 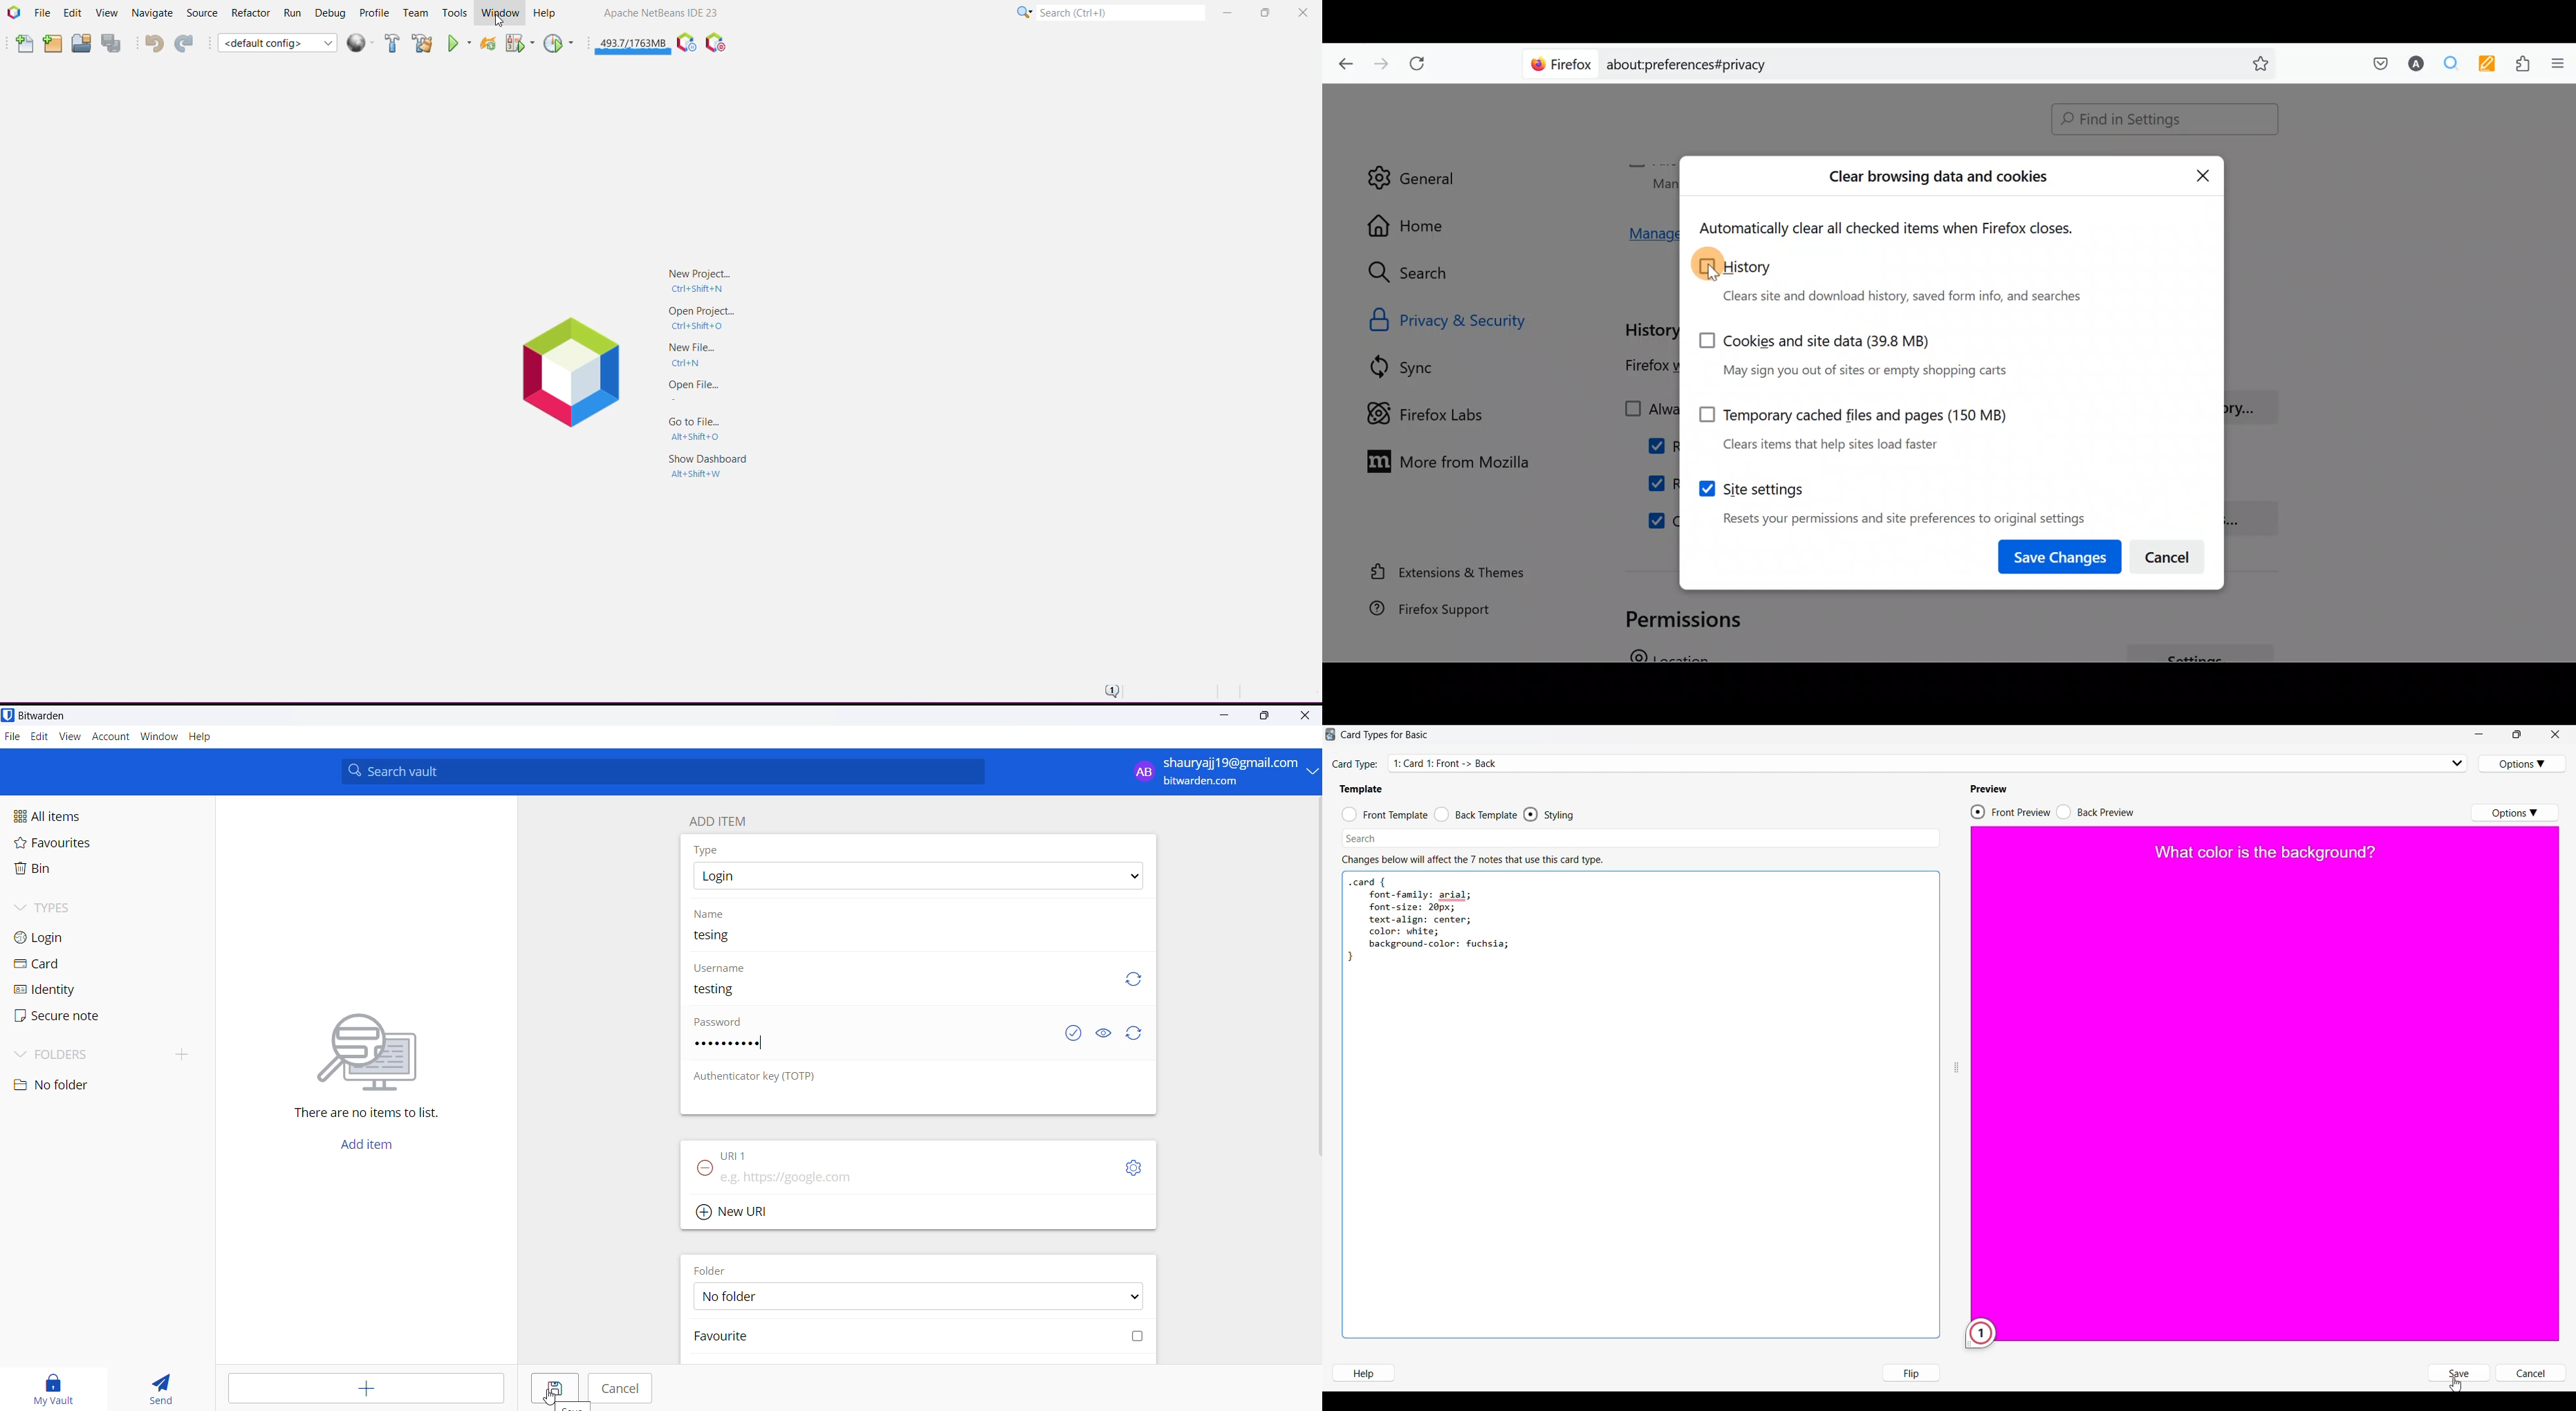 I want to click on HTML text in card Styling, so click(x=1429, y=918).